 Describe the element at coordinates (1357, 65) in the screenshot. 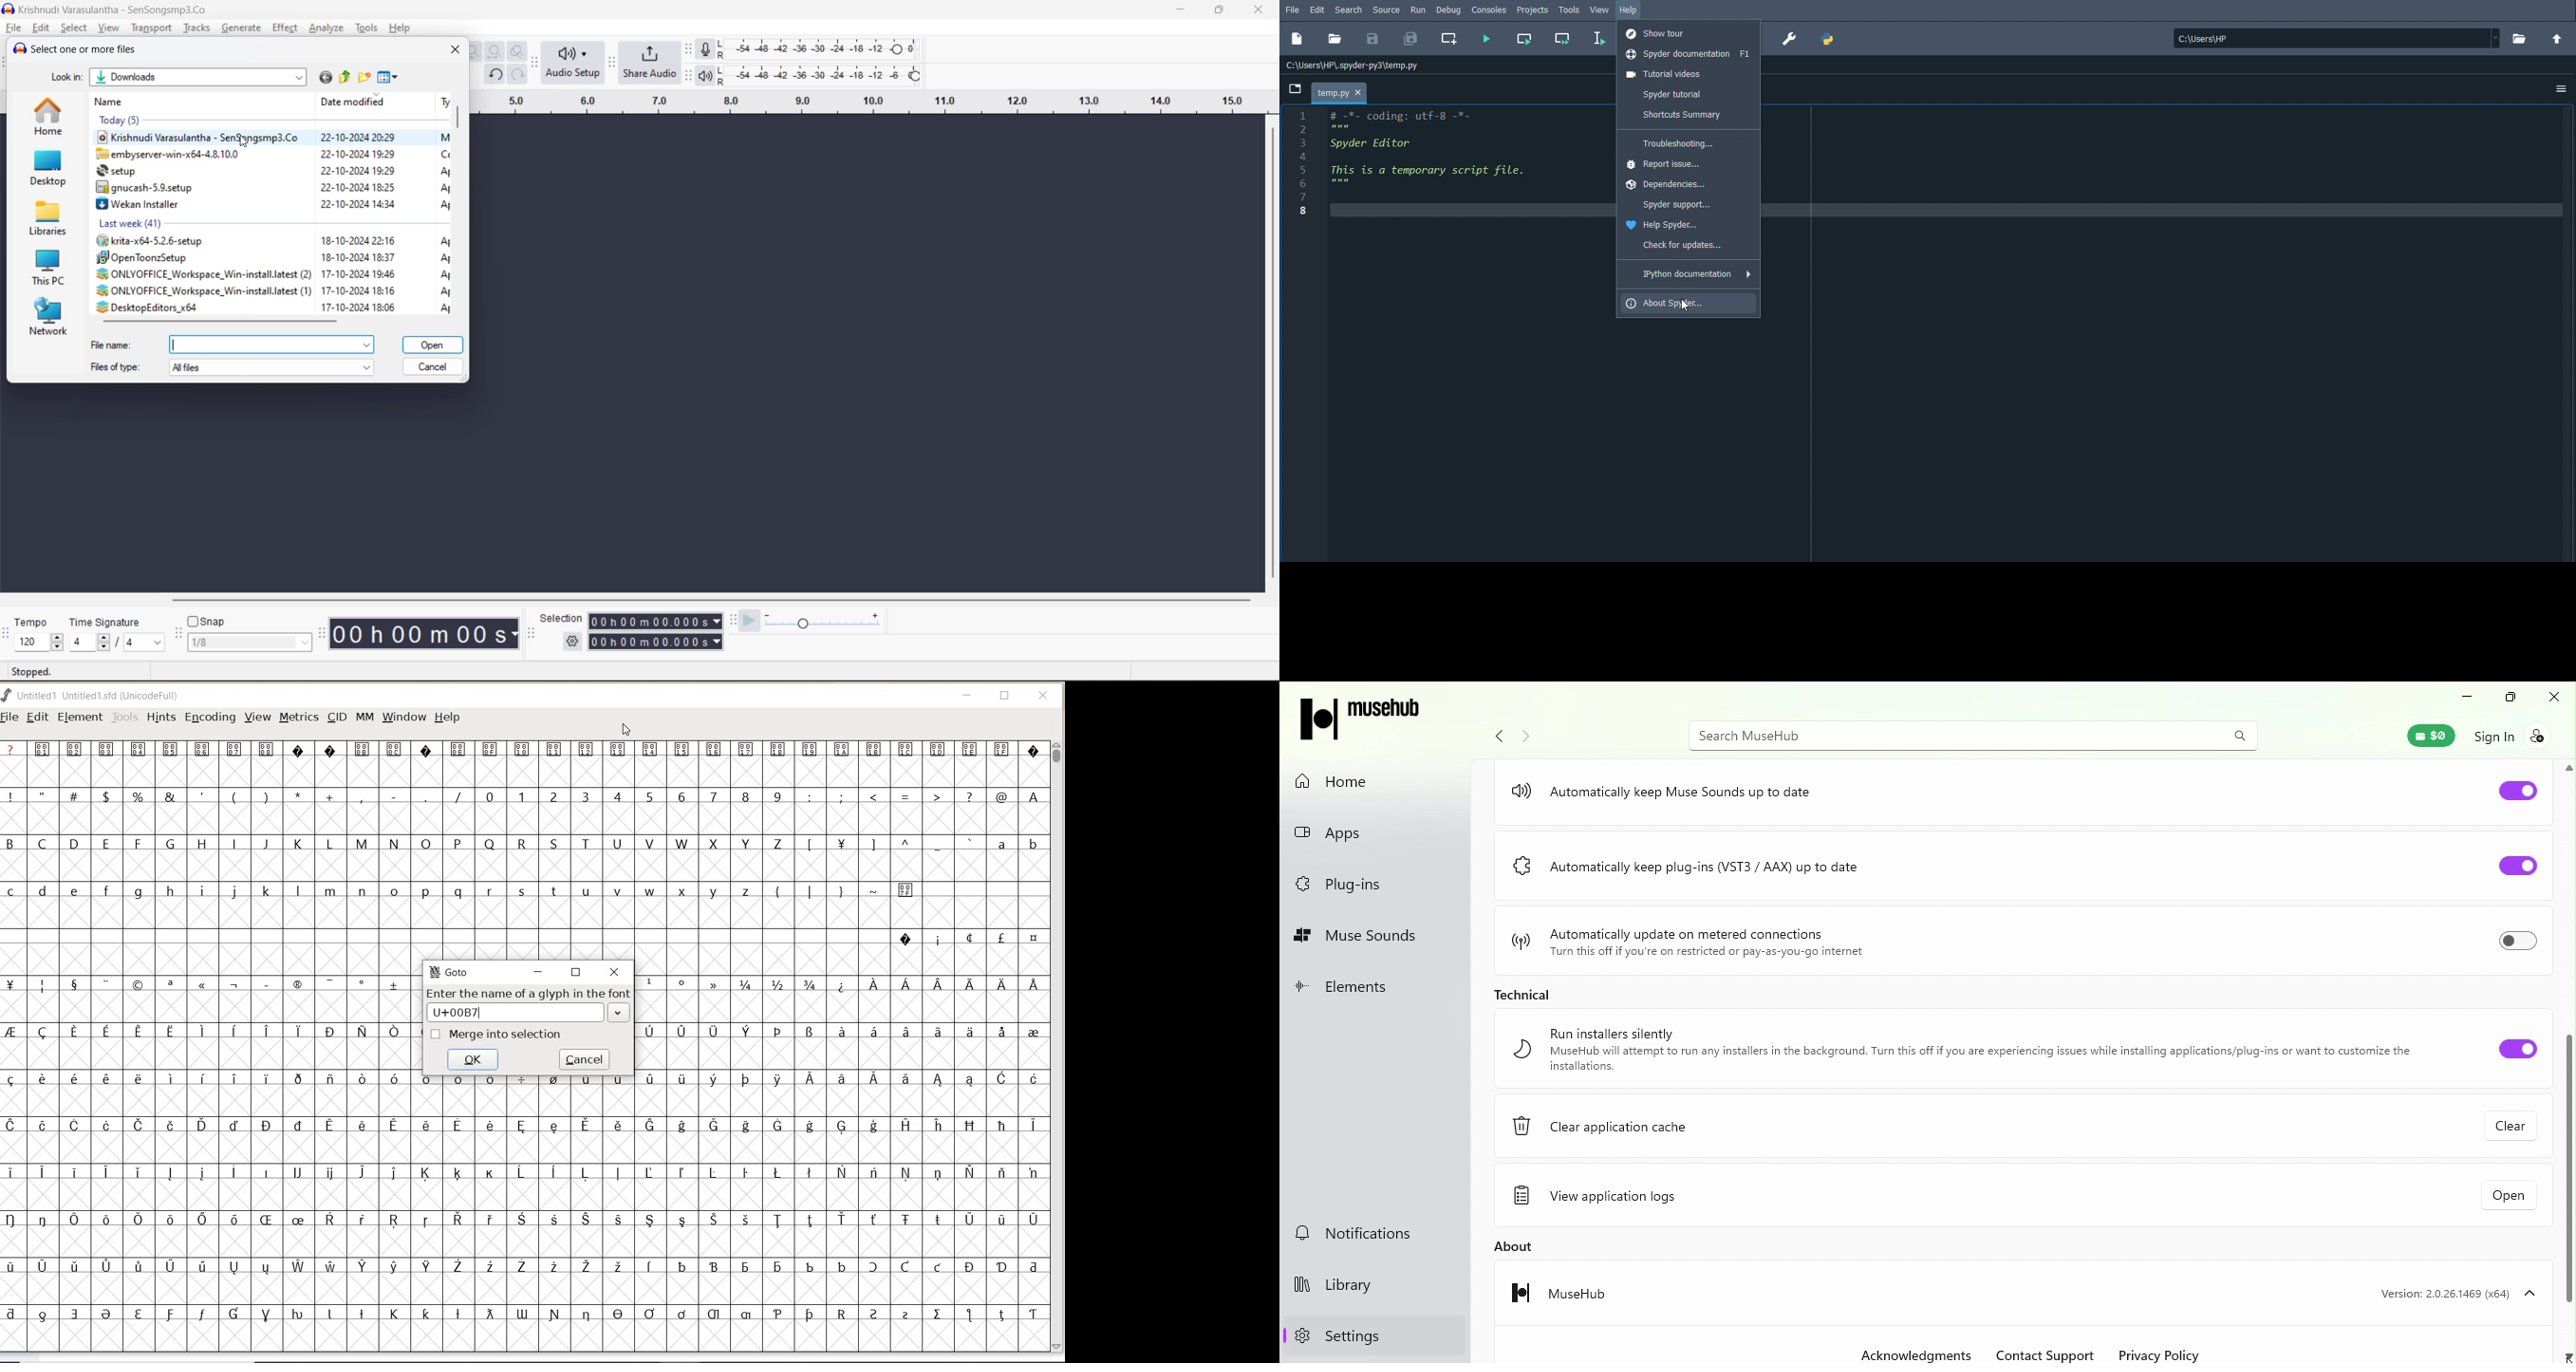

I see `C:\Users\HP\.spyder-py3\temp.py` at that location.